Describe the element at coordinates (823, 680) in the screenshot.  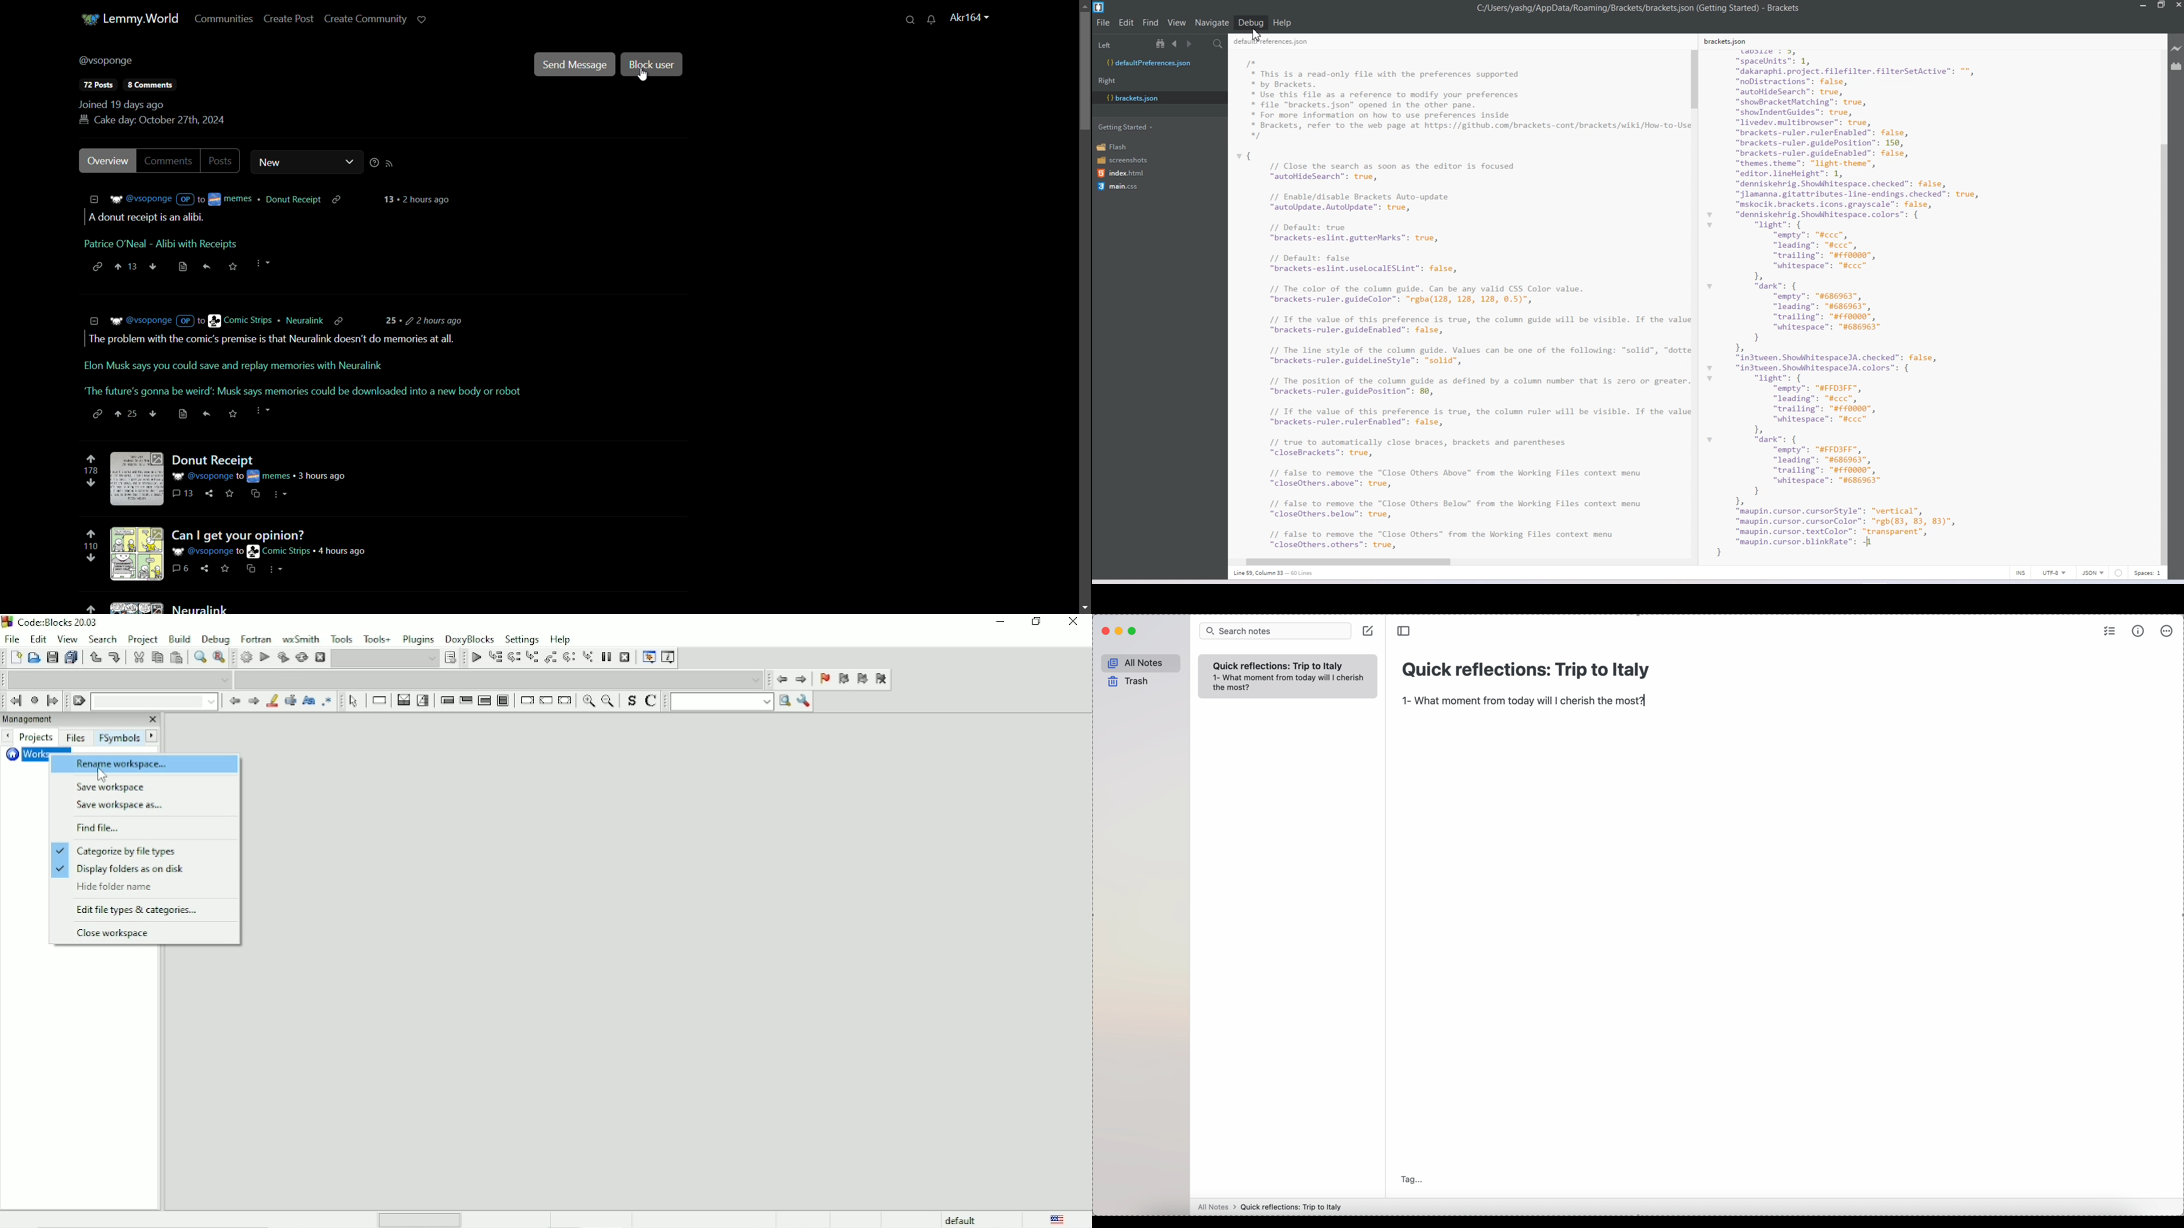
I see `Toggle bookmark` at that location.